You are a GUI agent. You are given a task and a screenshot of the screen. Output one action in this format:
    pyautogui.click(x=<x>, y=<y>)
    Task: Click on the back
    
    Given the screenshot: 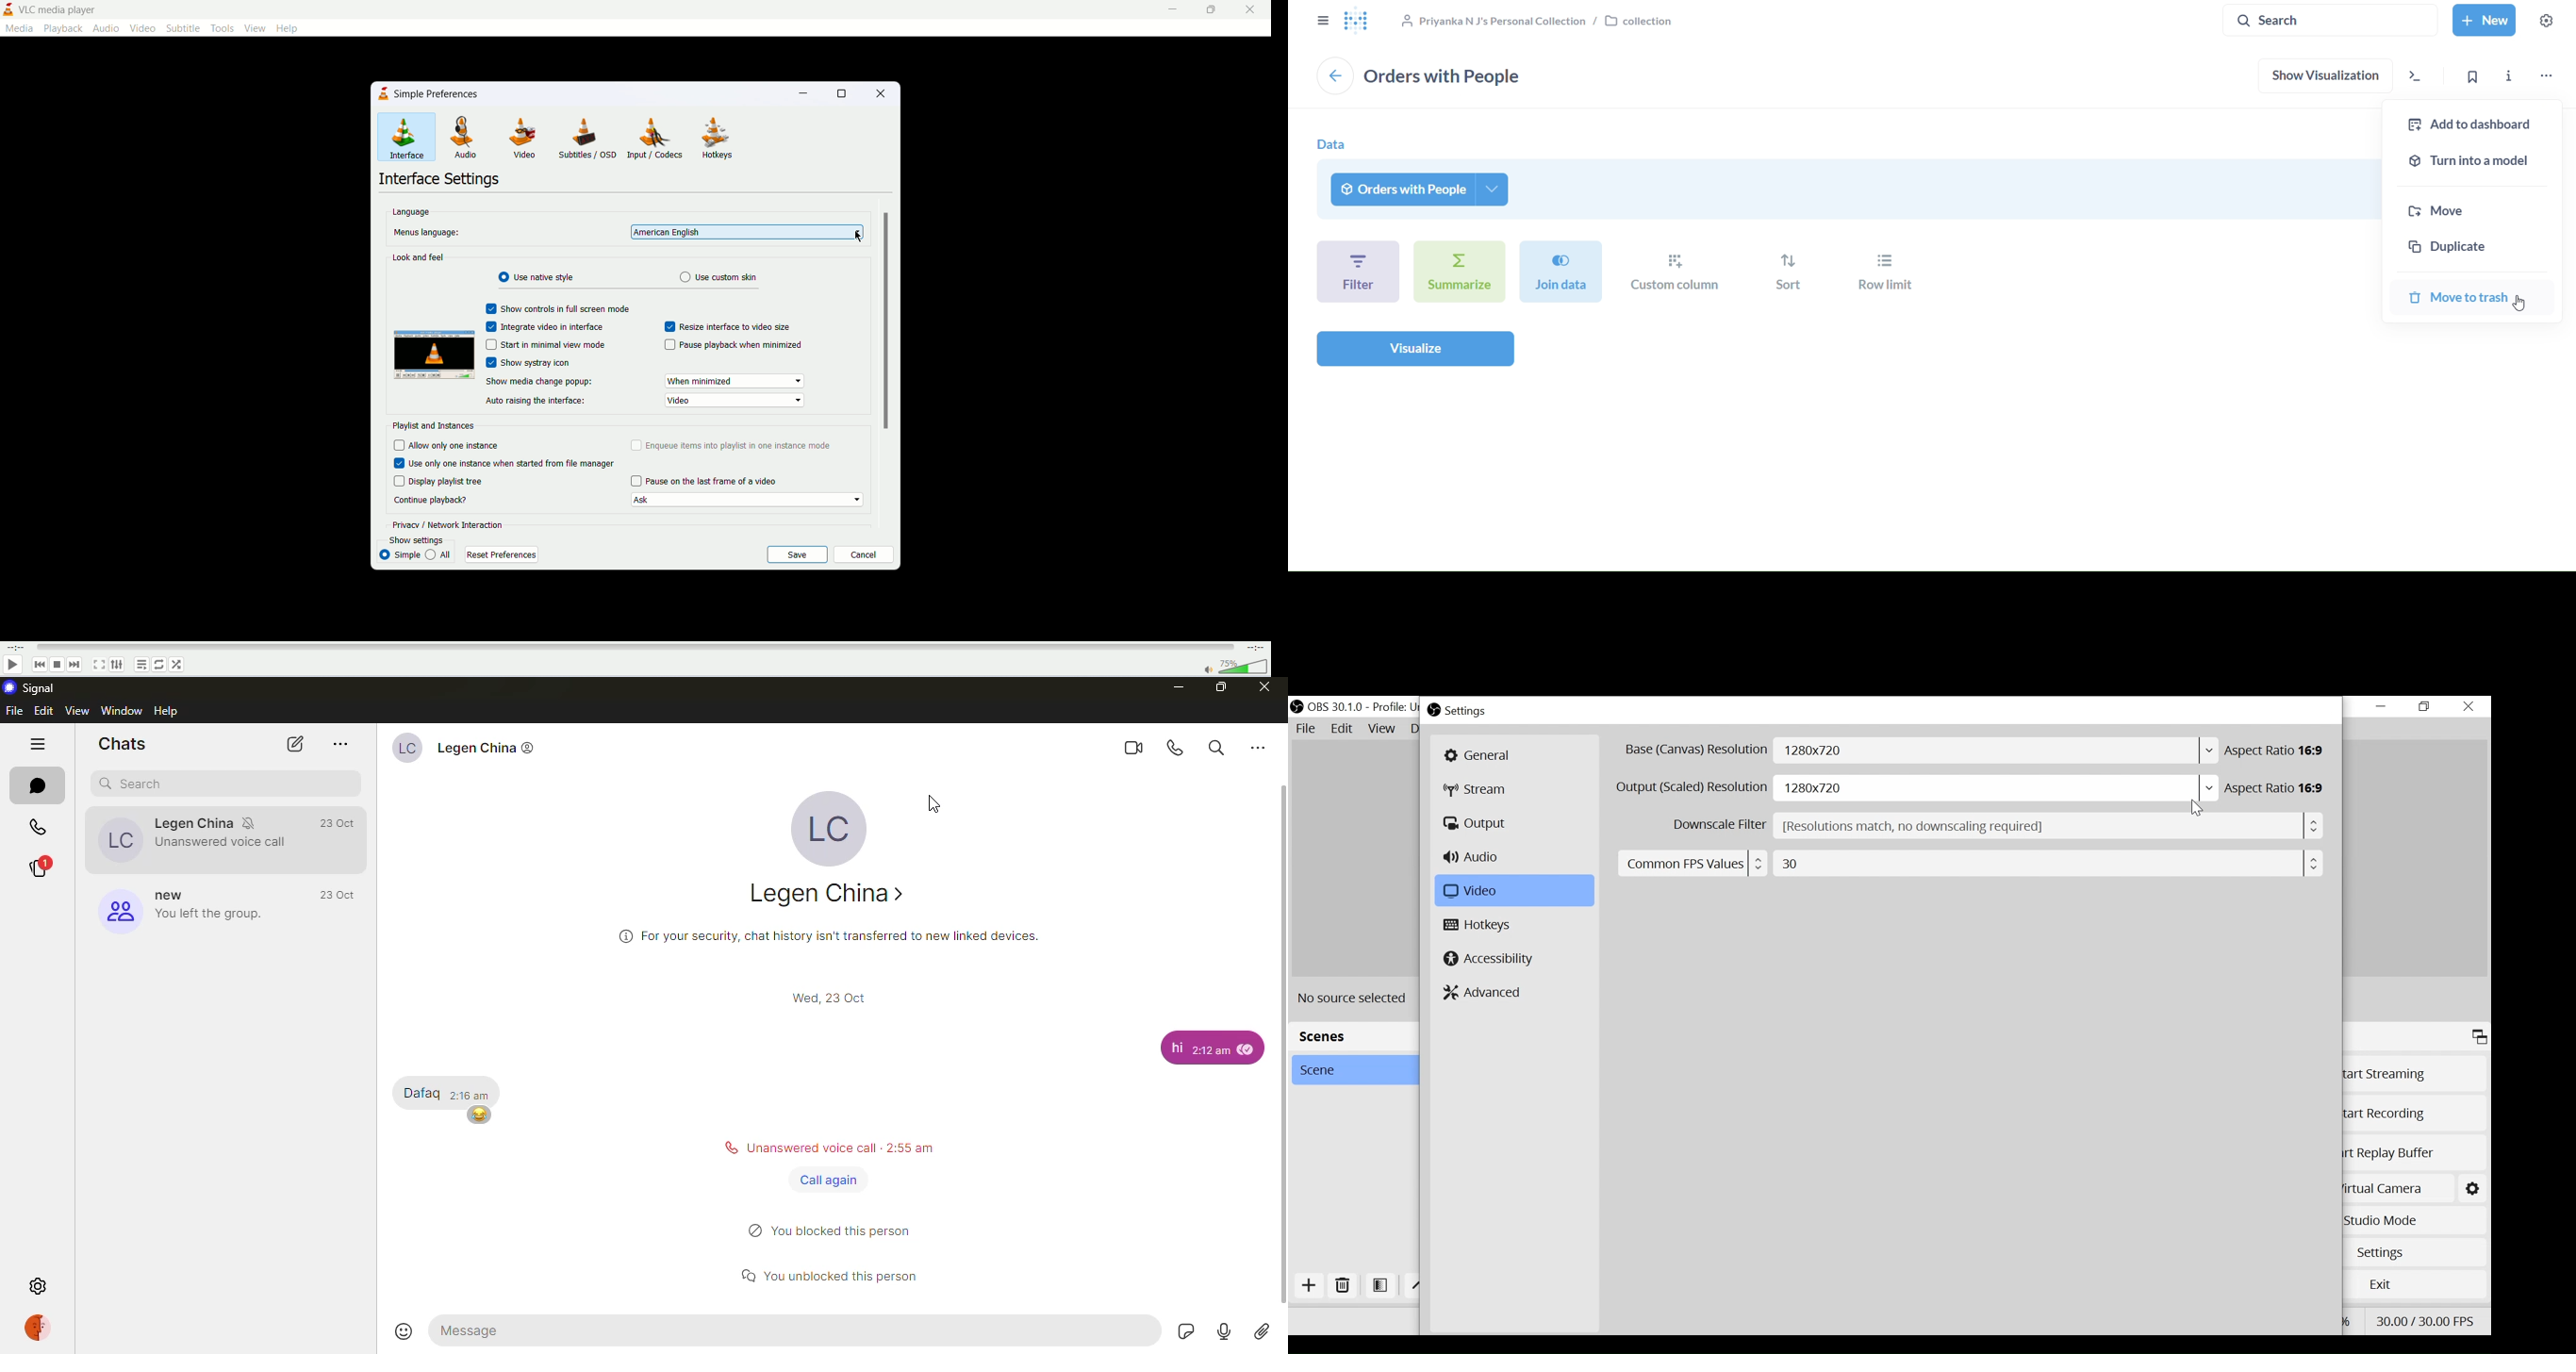 What is the action you would take?
    pyautogui.click(x=1334, y=76)
    